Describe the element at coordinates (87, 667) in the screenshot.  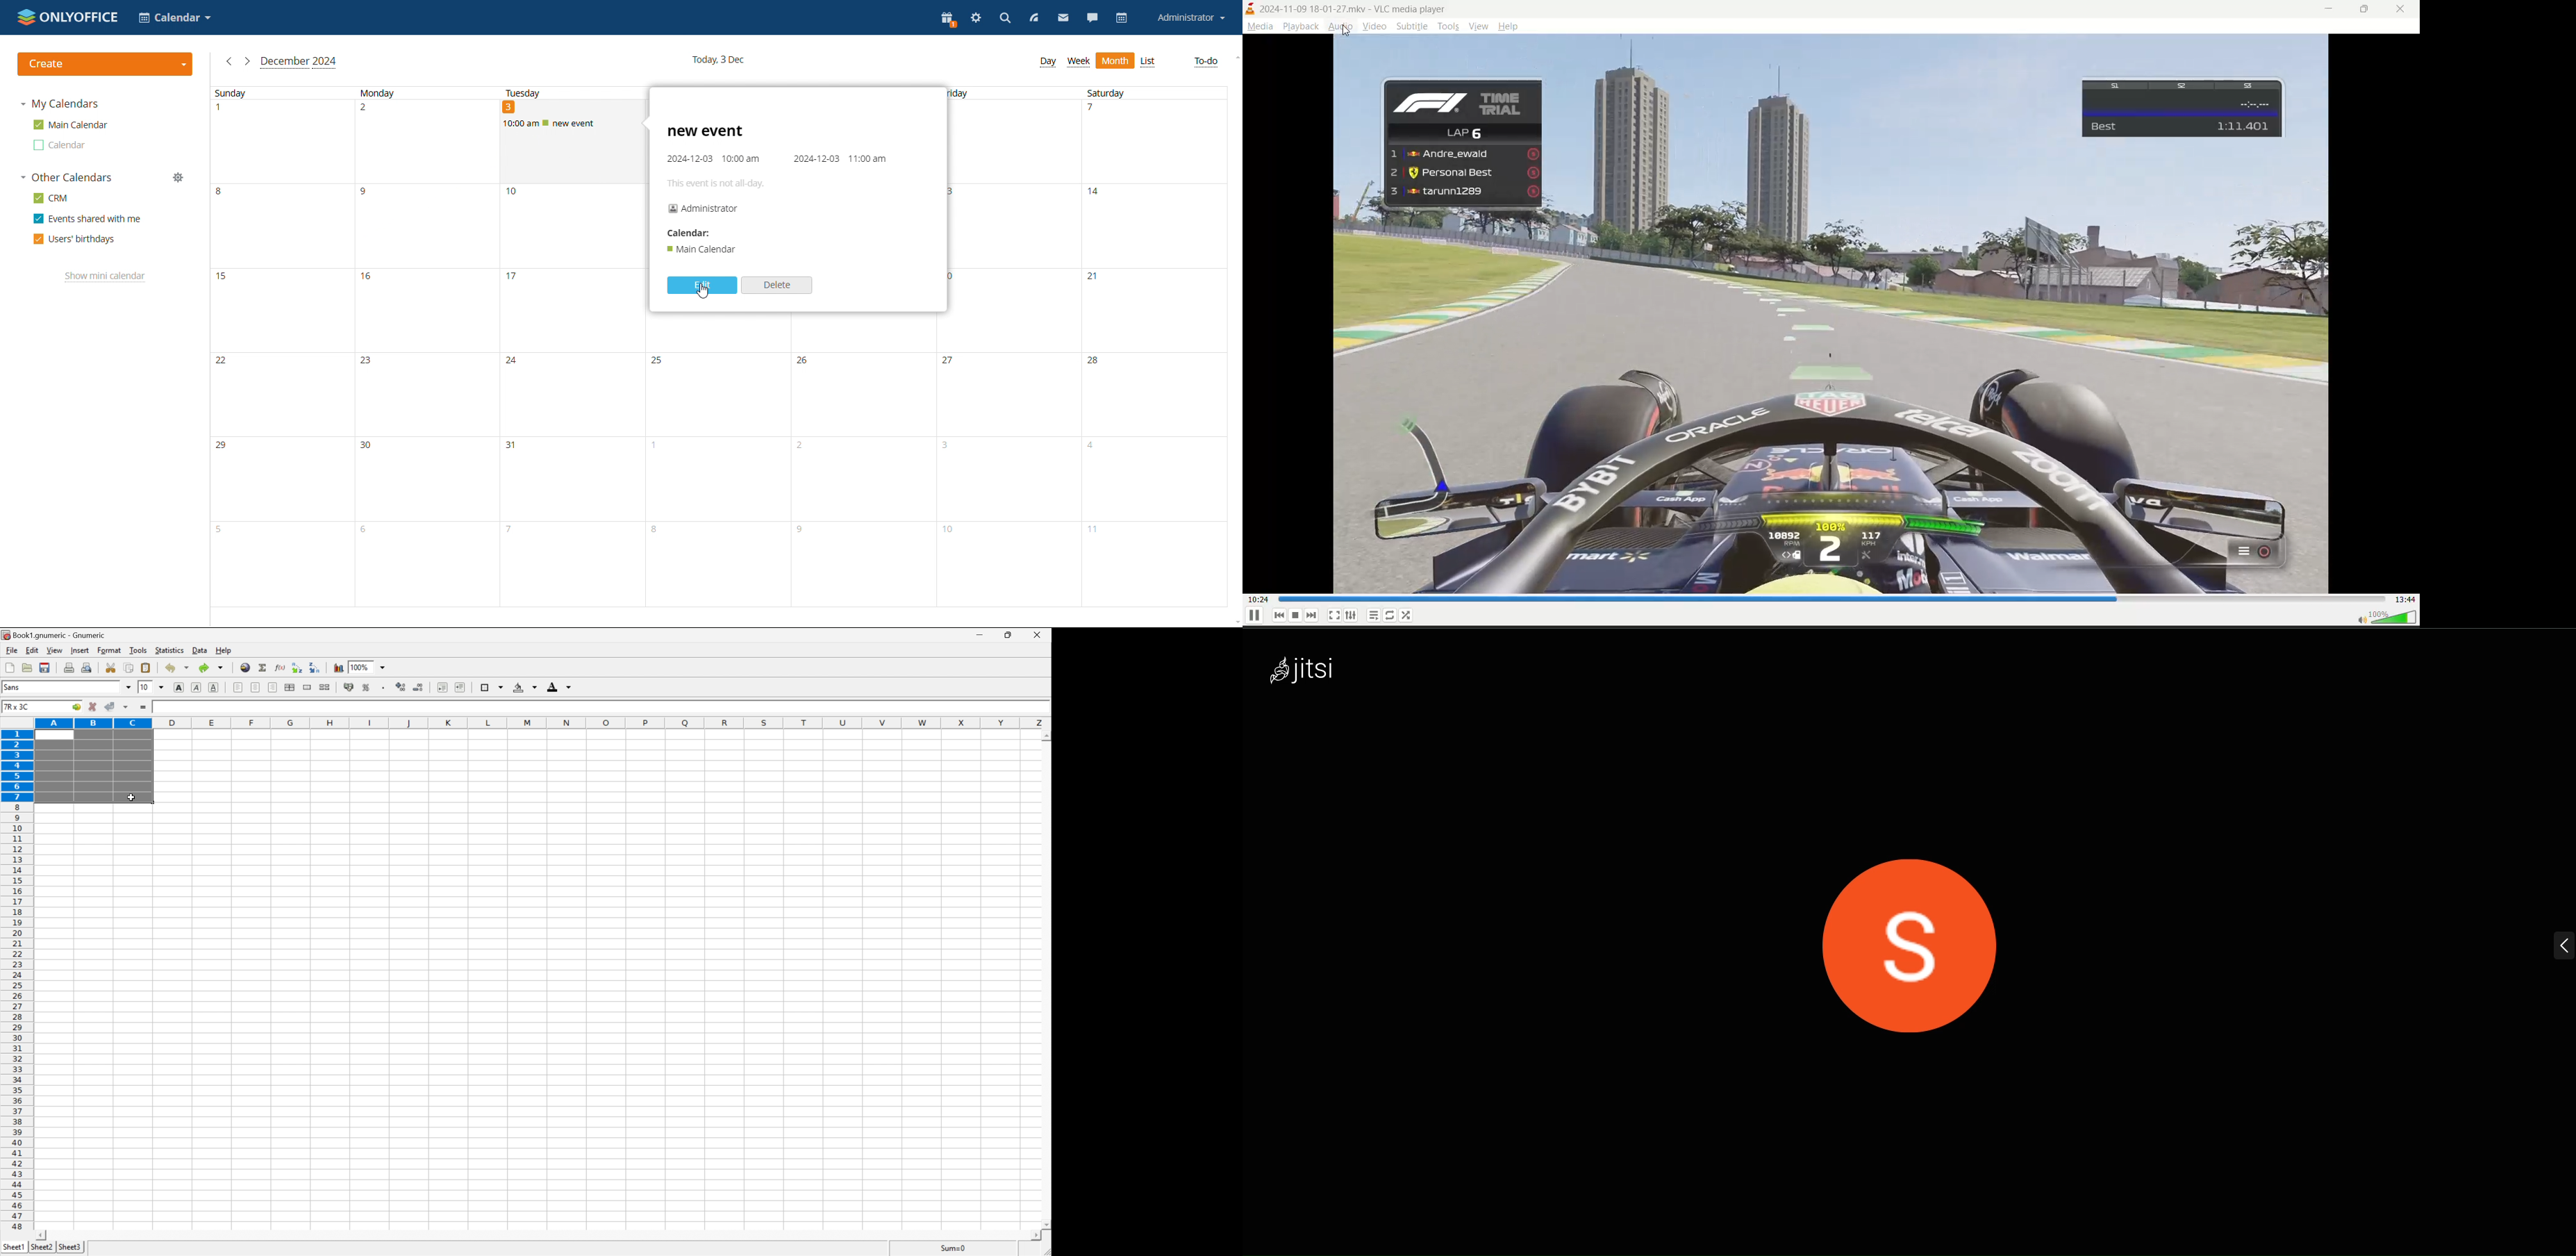
I see `print preview` at that location.